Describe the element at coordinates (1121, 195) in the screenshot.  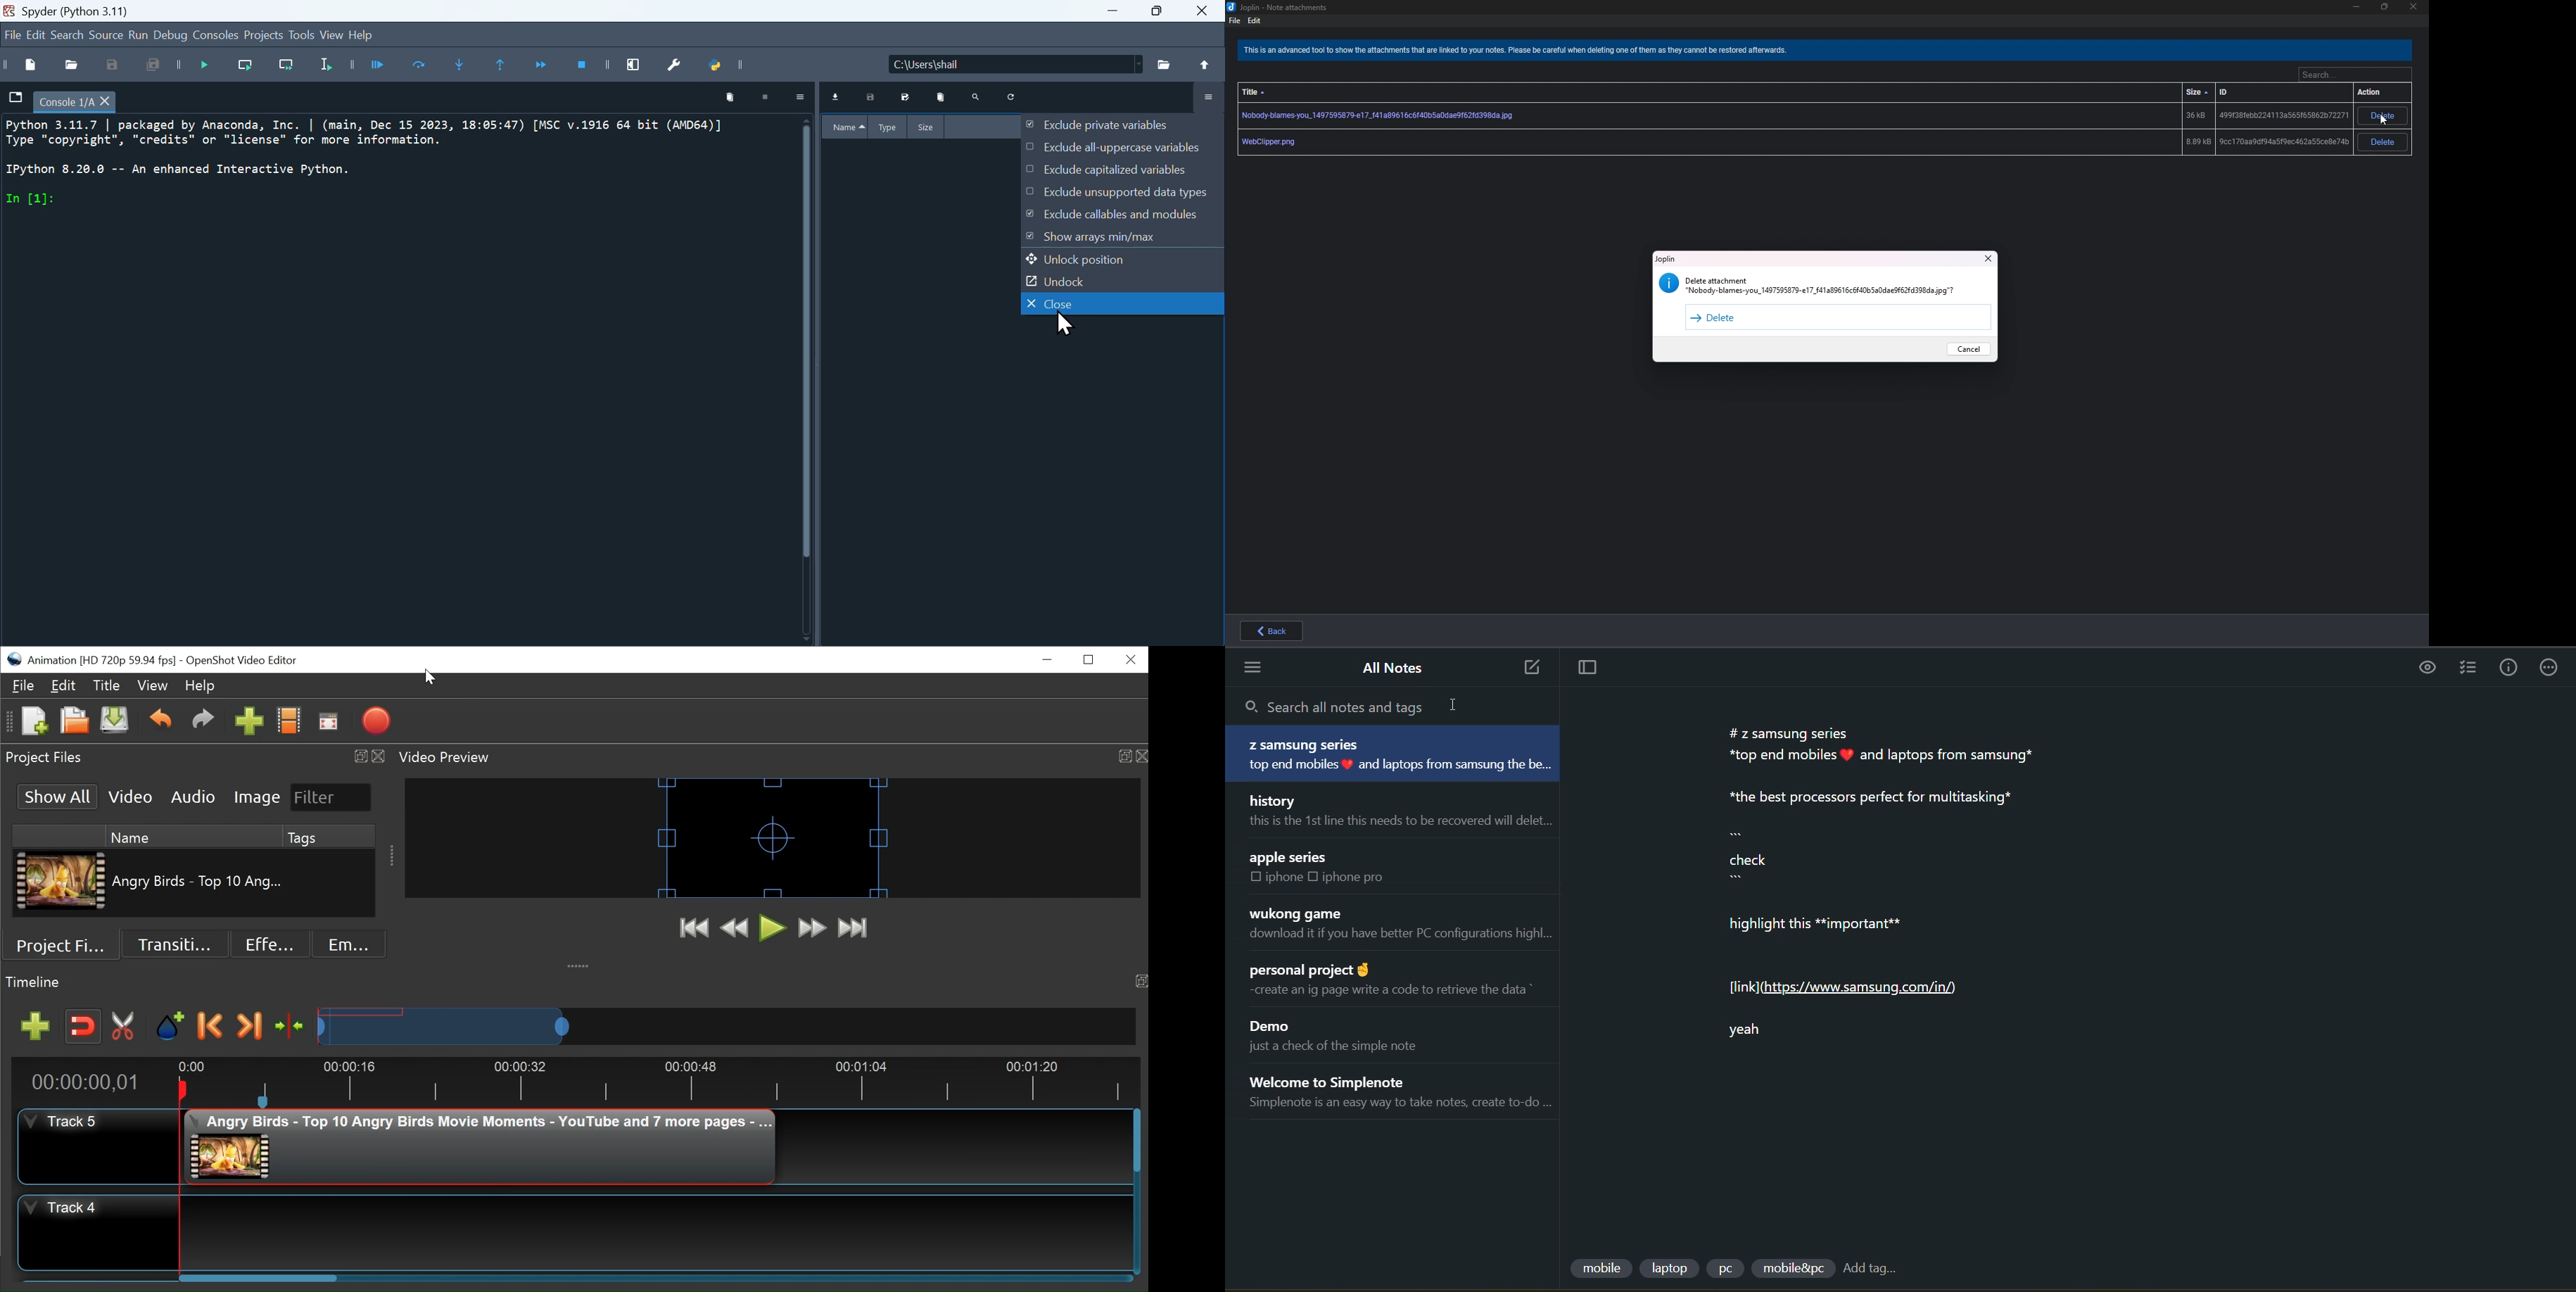
I see `Exclude unsupported data types` at that location.